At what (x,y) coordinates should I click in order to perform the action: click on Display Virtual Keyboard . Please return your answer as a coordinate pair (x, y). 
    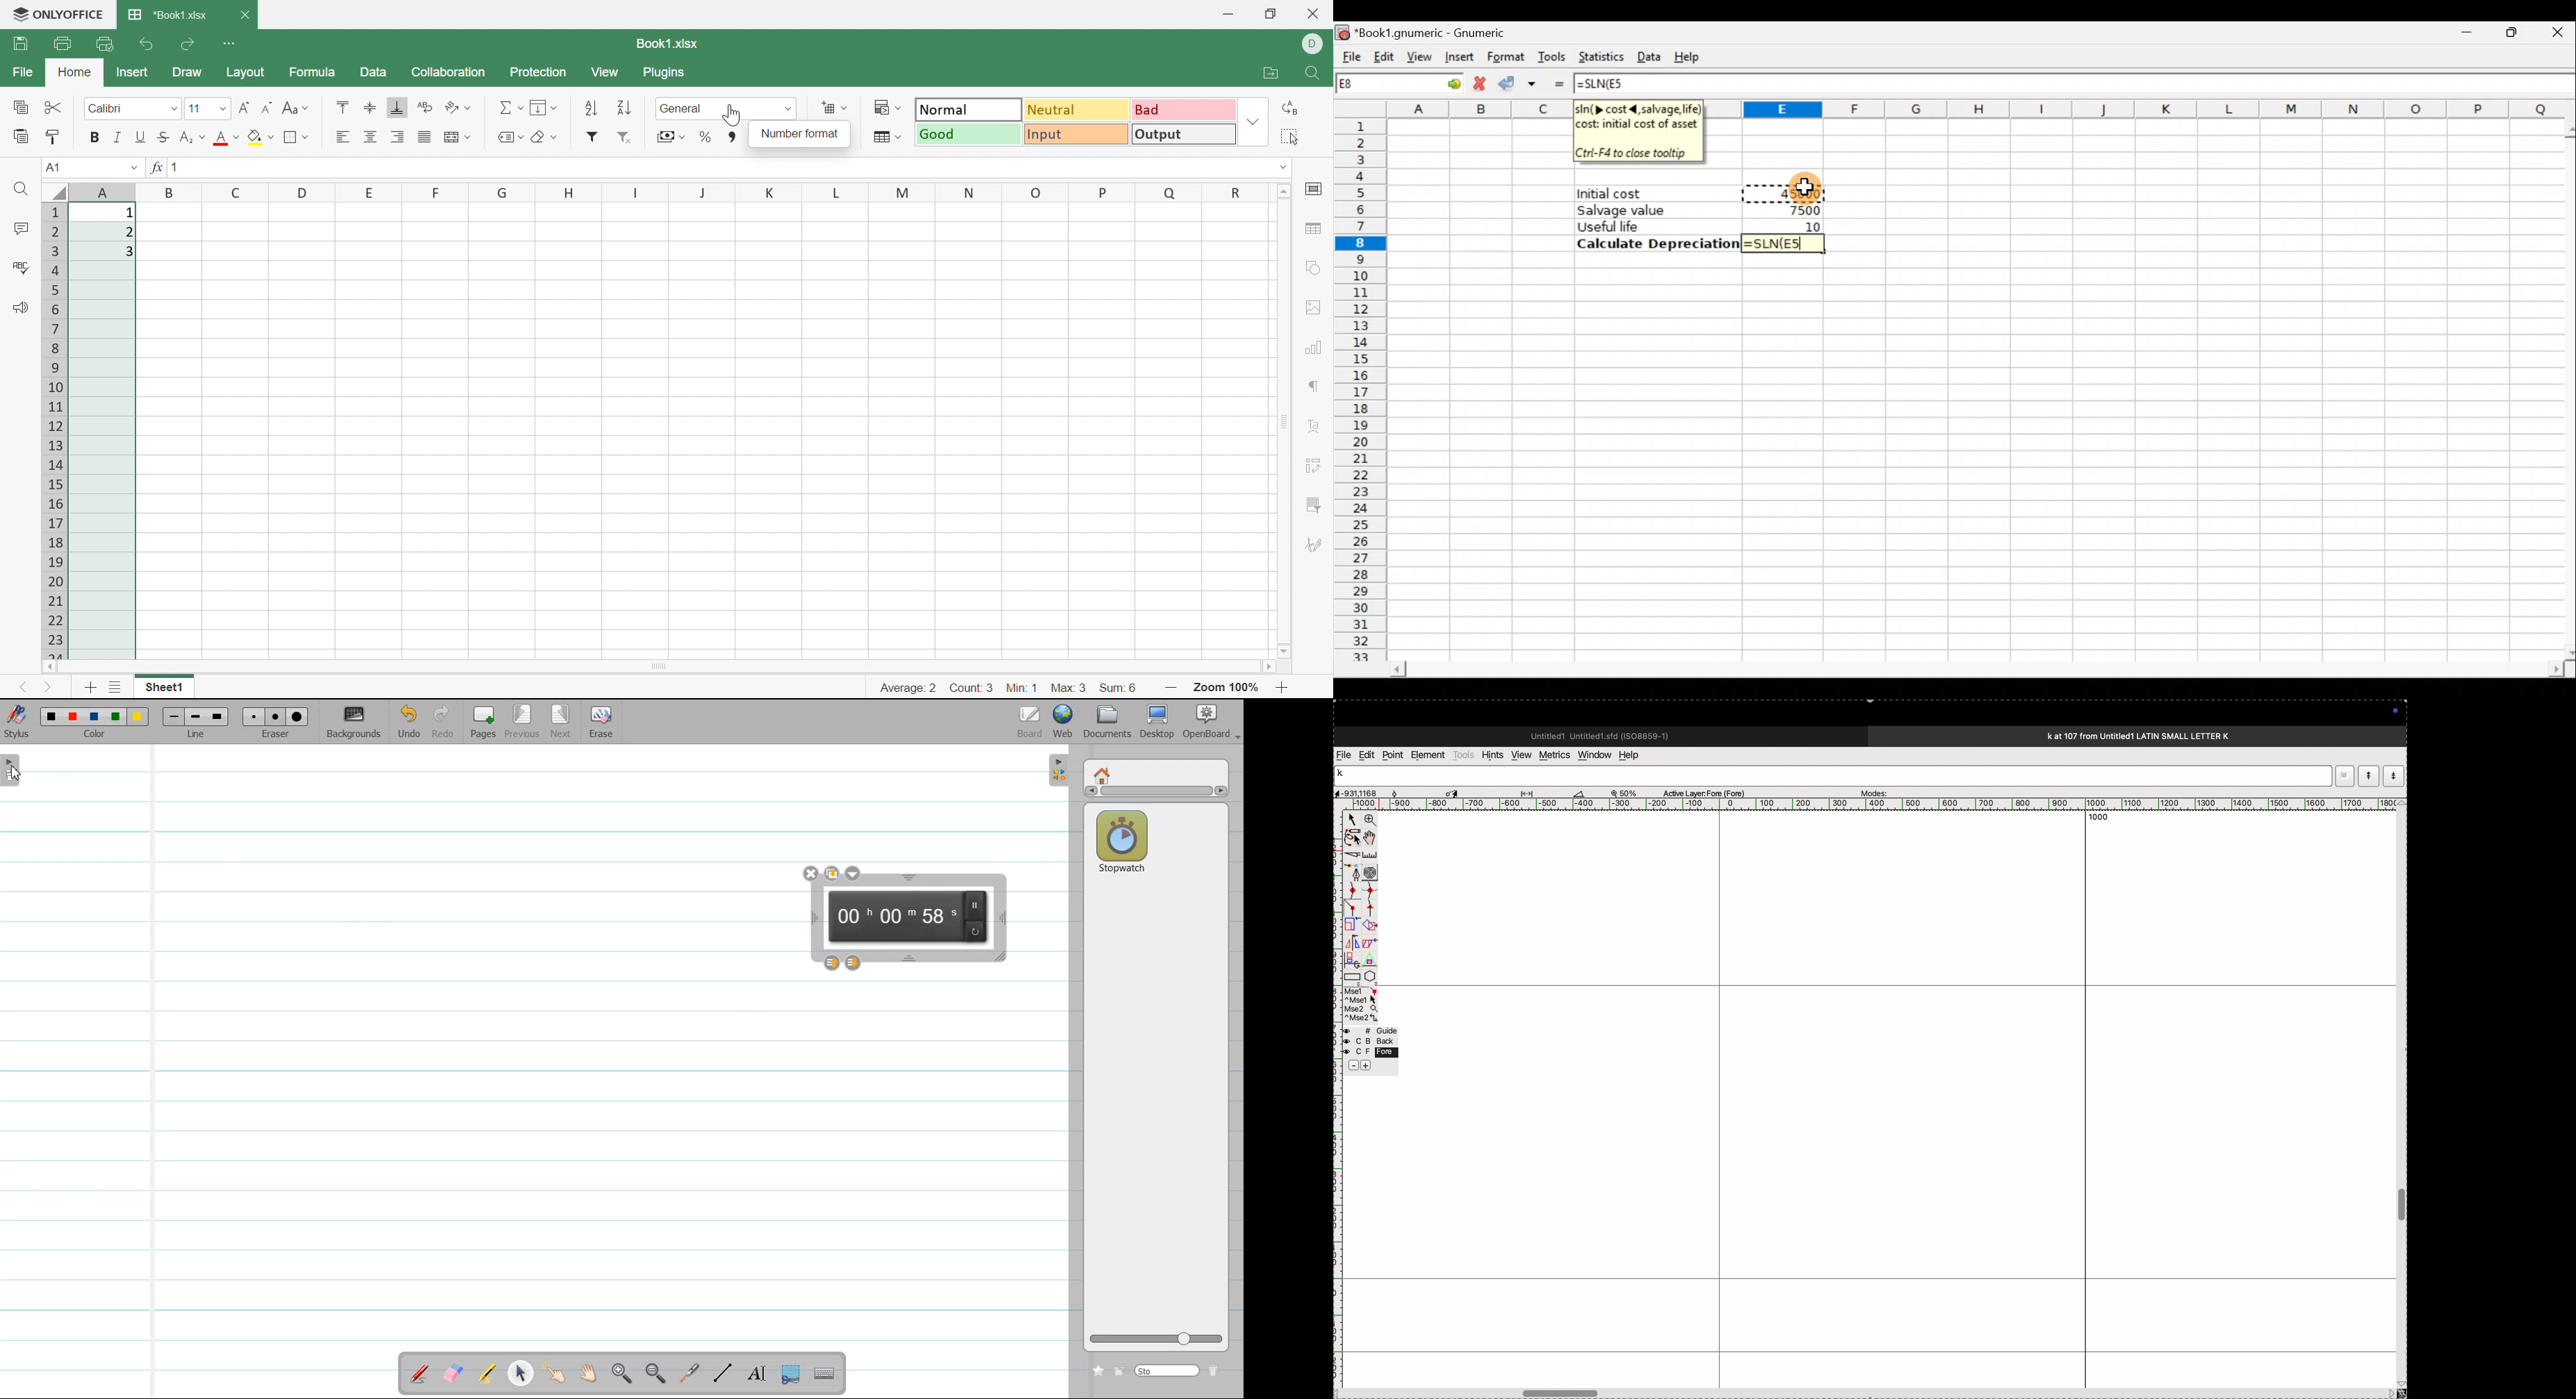
    Looking at the image, I should click on (826, 1374).